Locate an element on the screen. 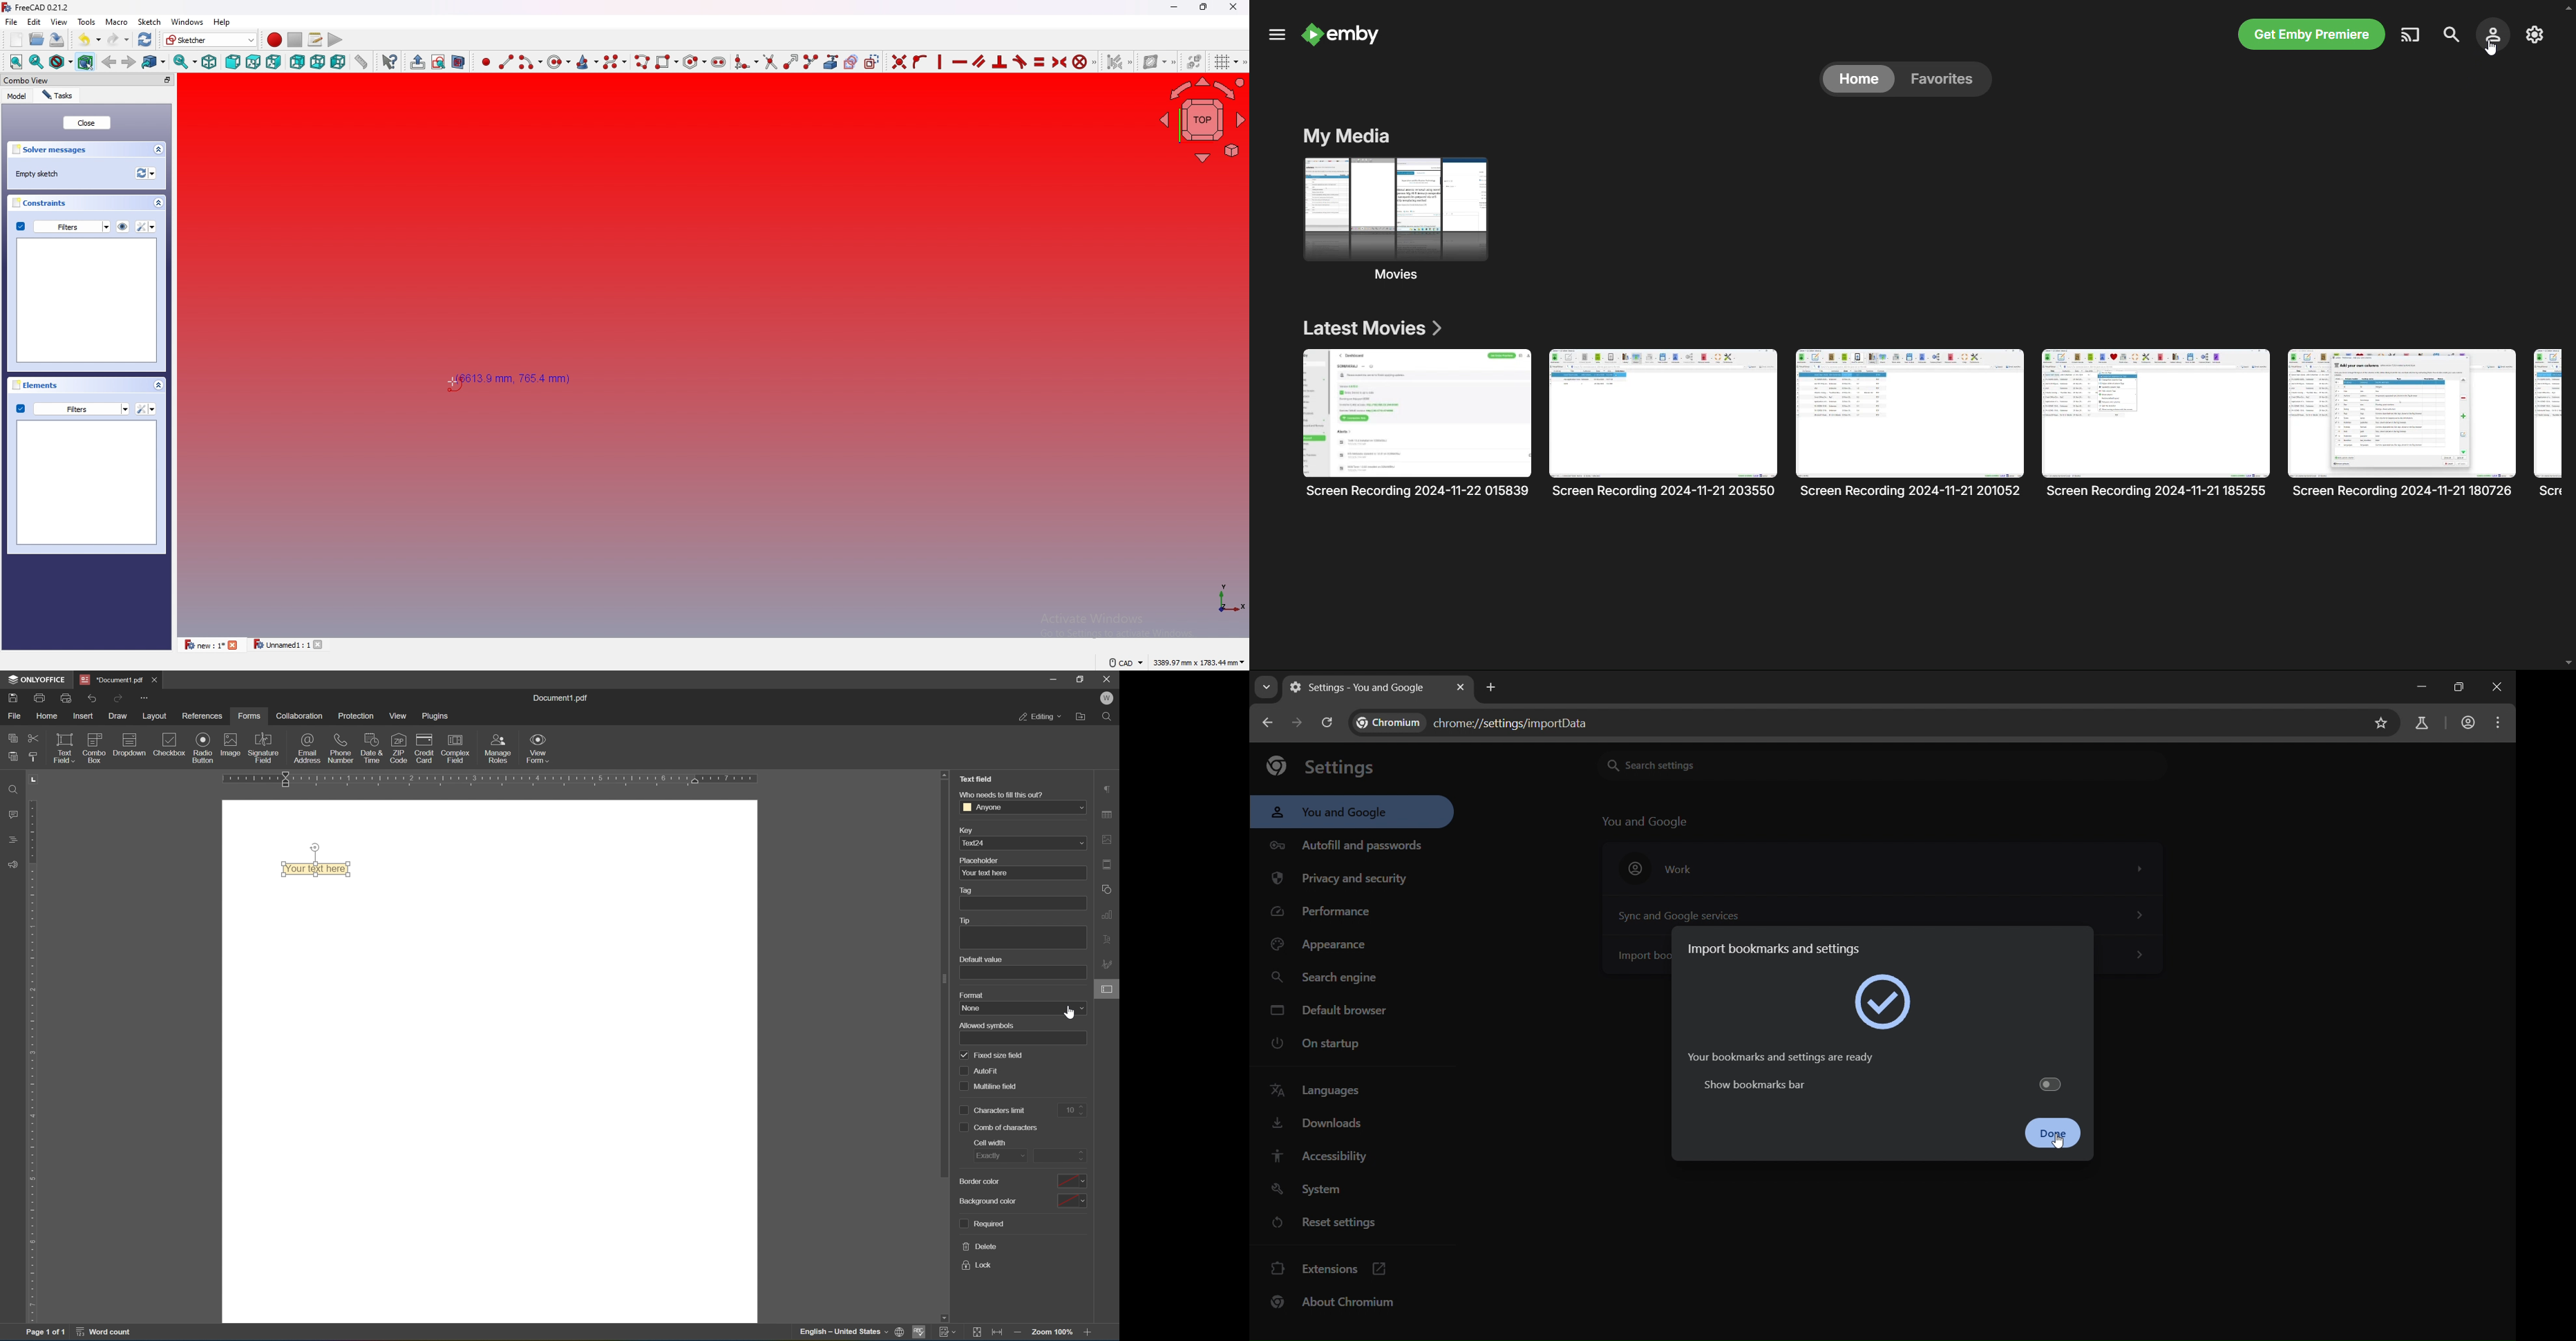  cursor is located at coordinates (452, 381).